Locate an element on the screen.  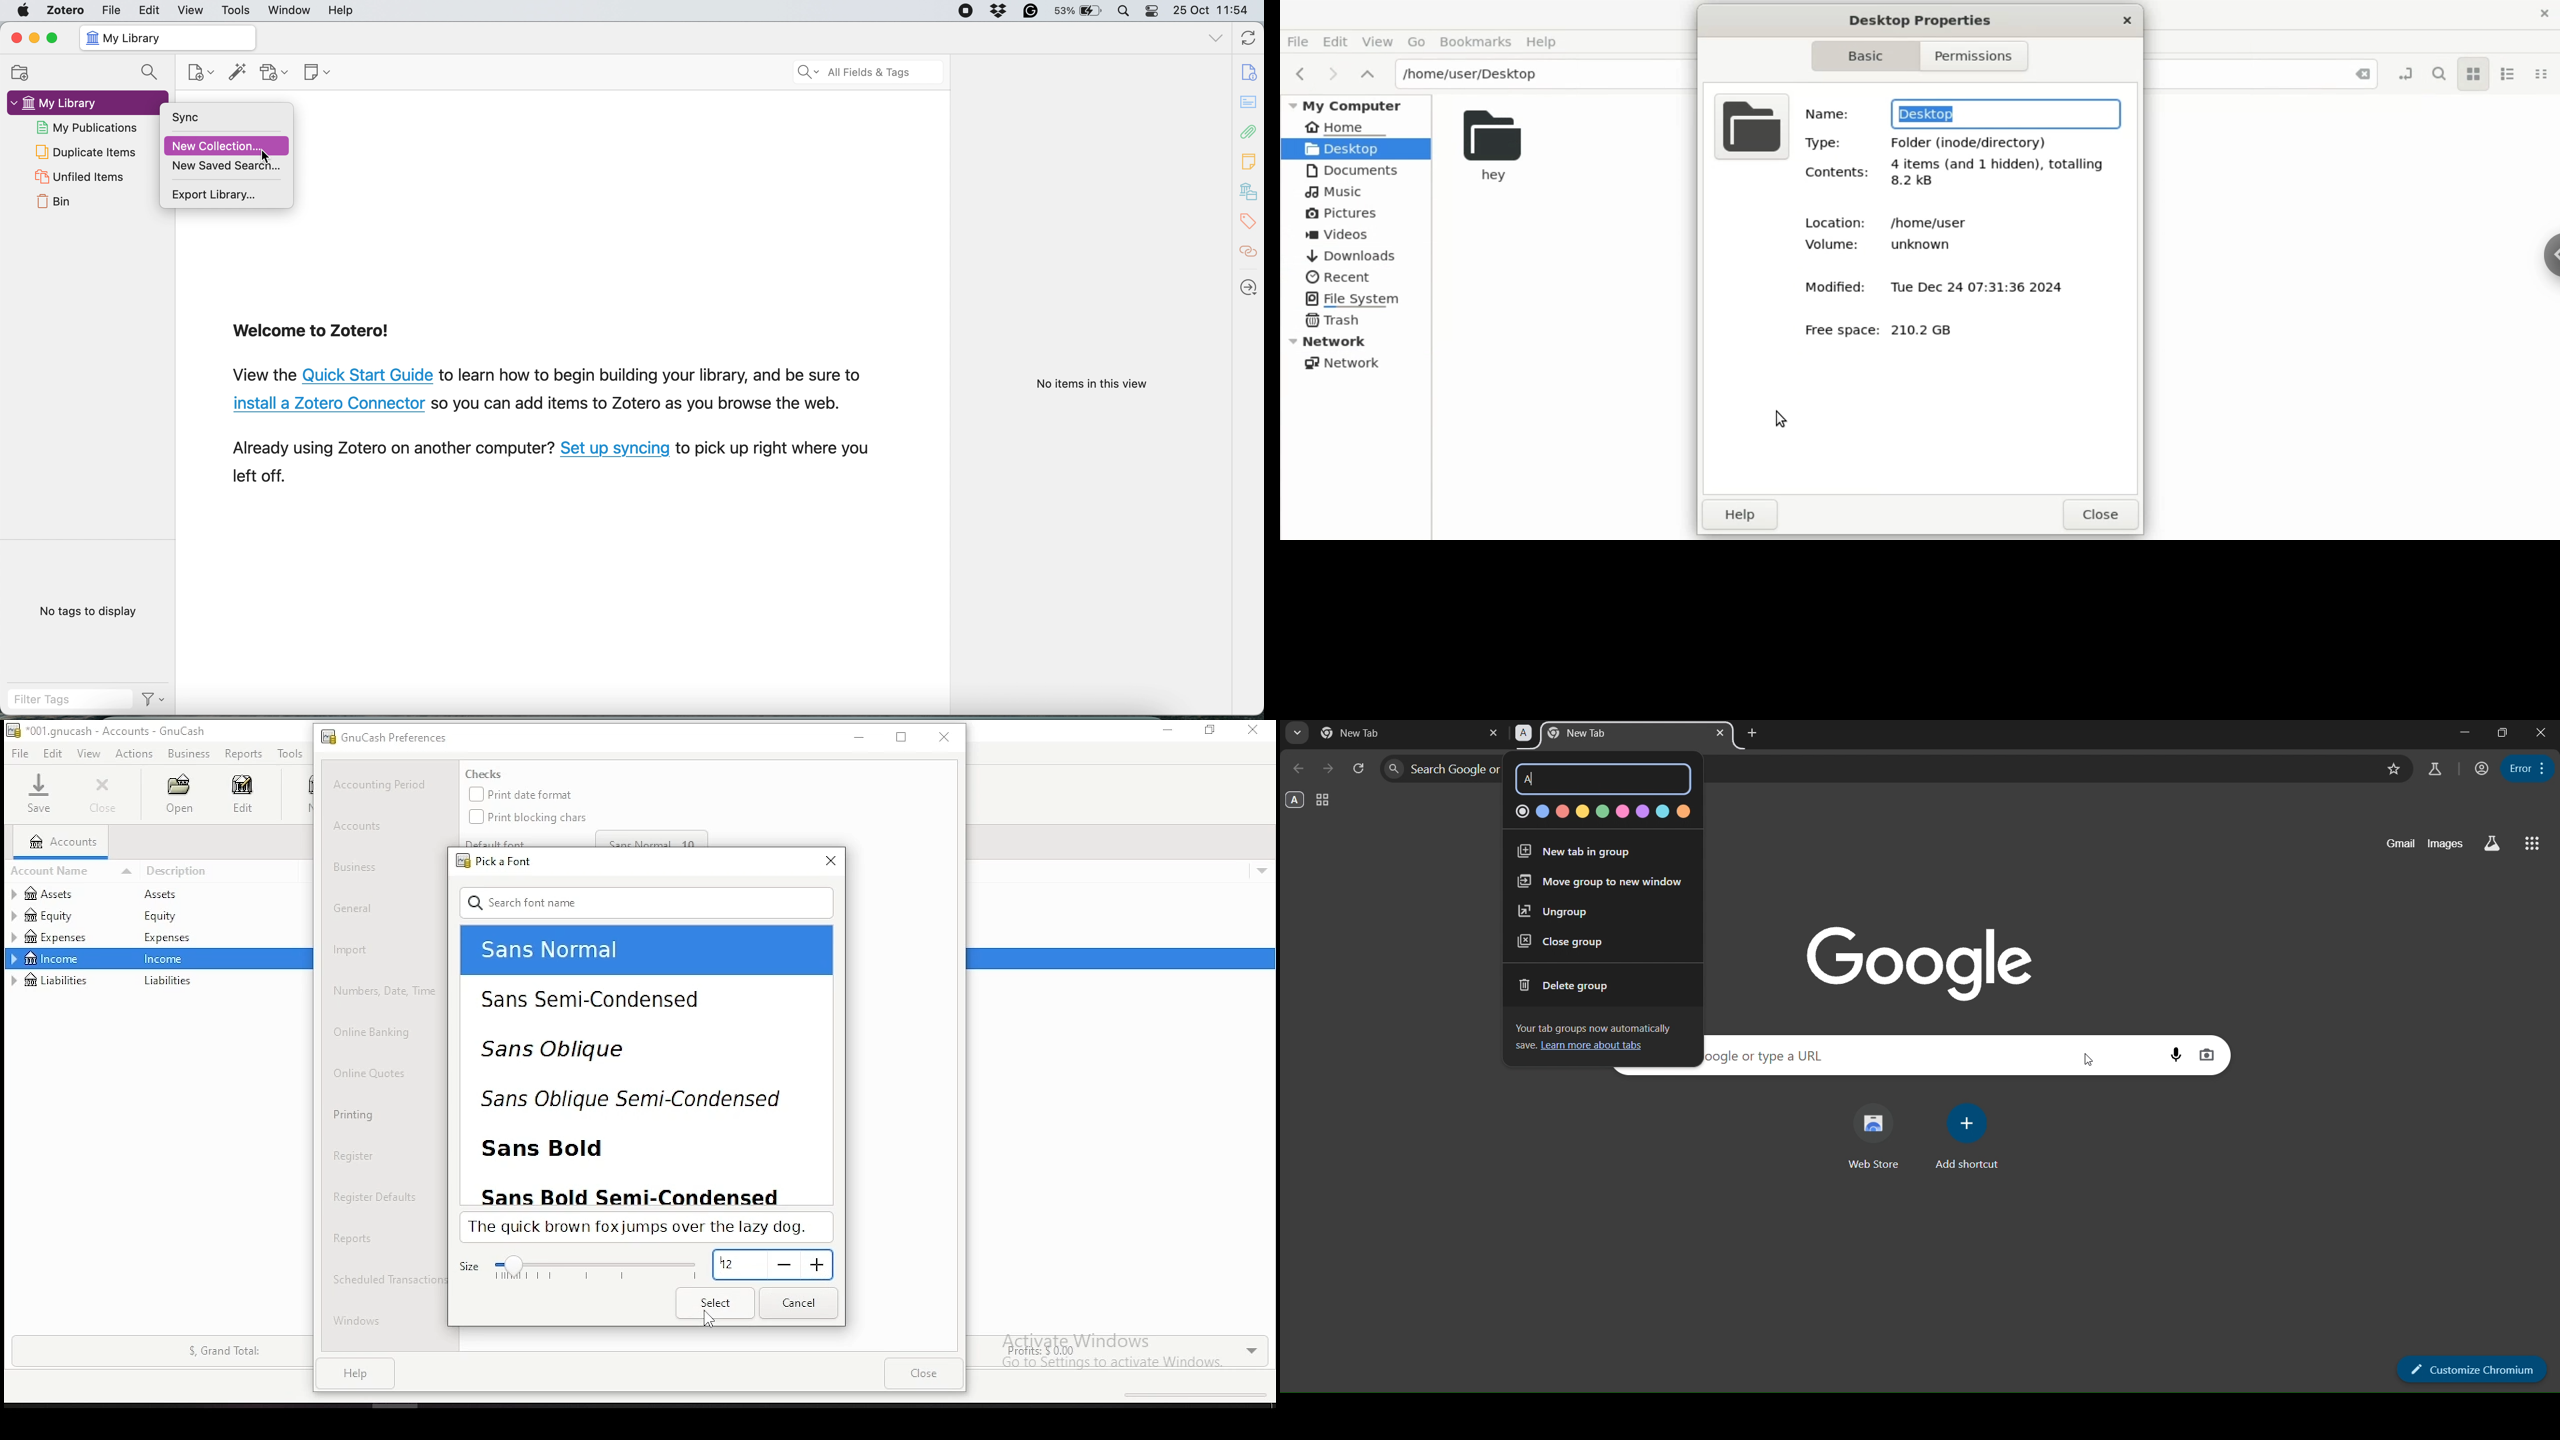
citations is located at coordinates (1249, 252).